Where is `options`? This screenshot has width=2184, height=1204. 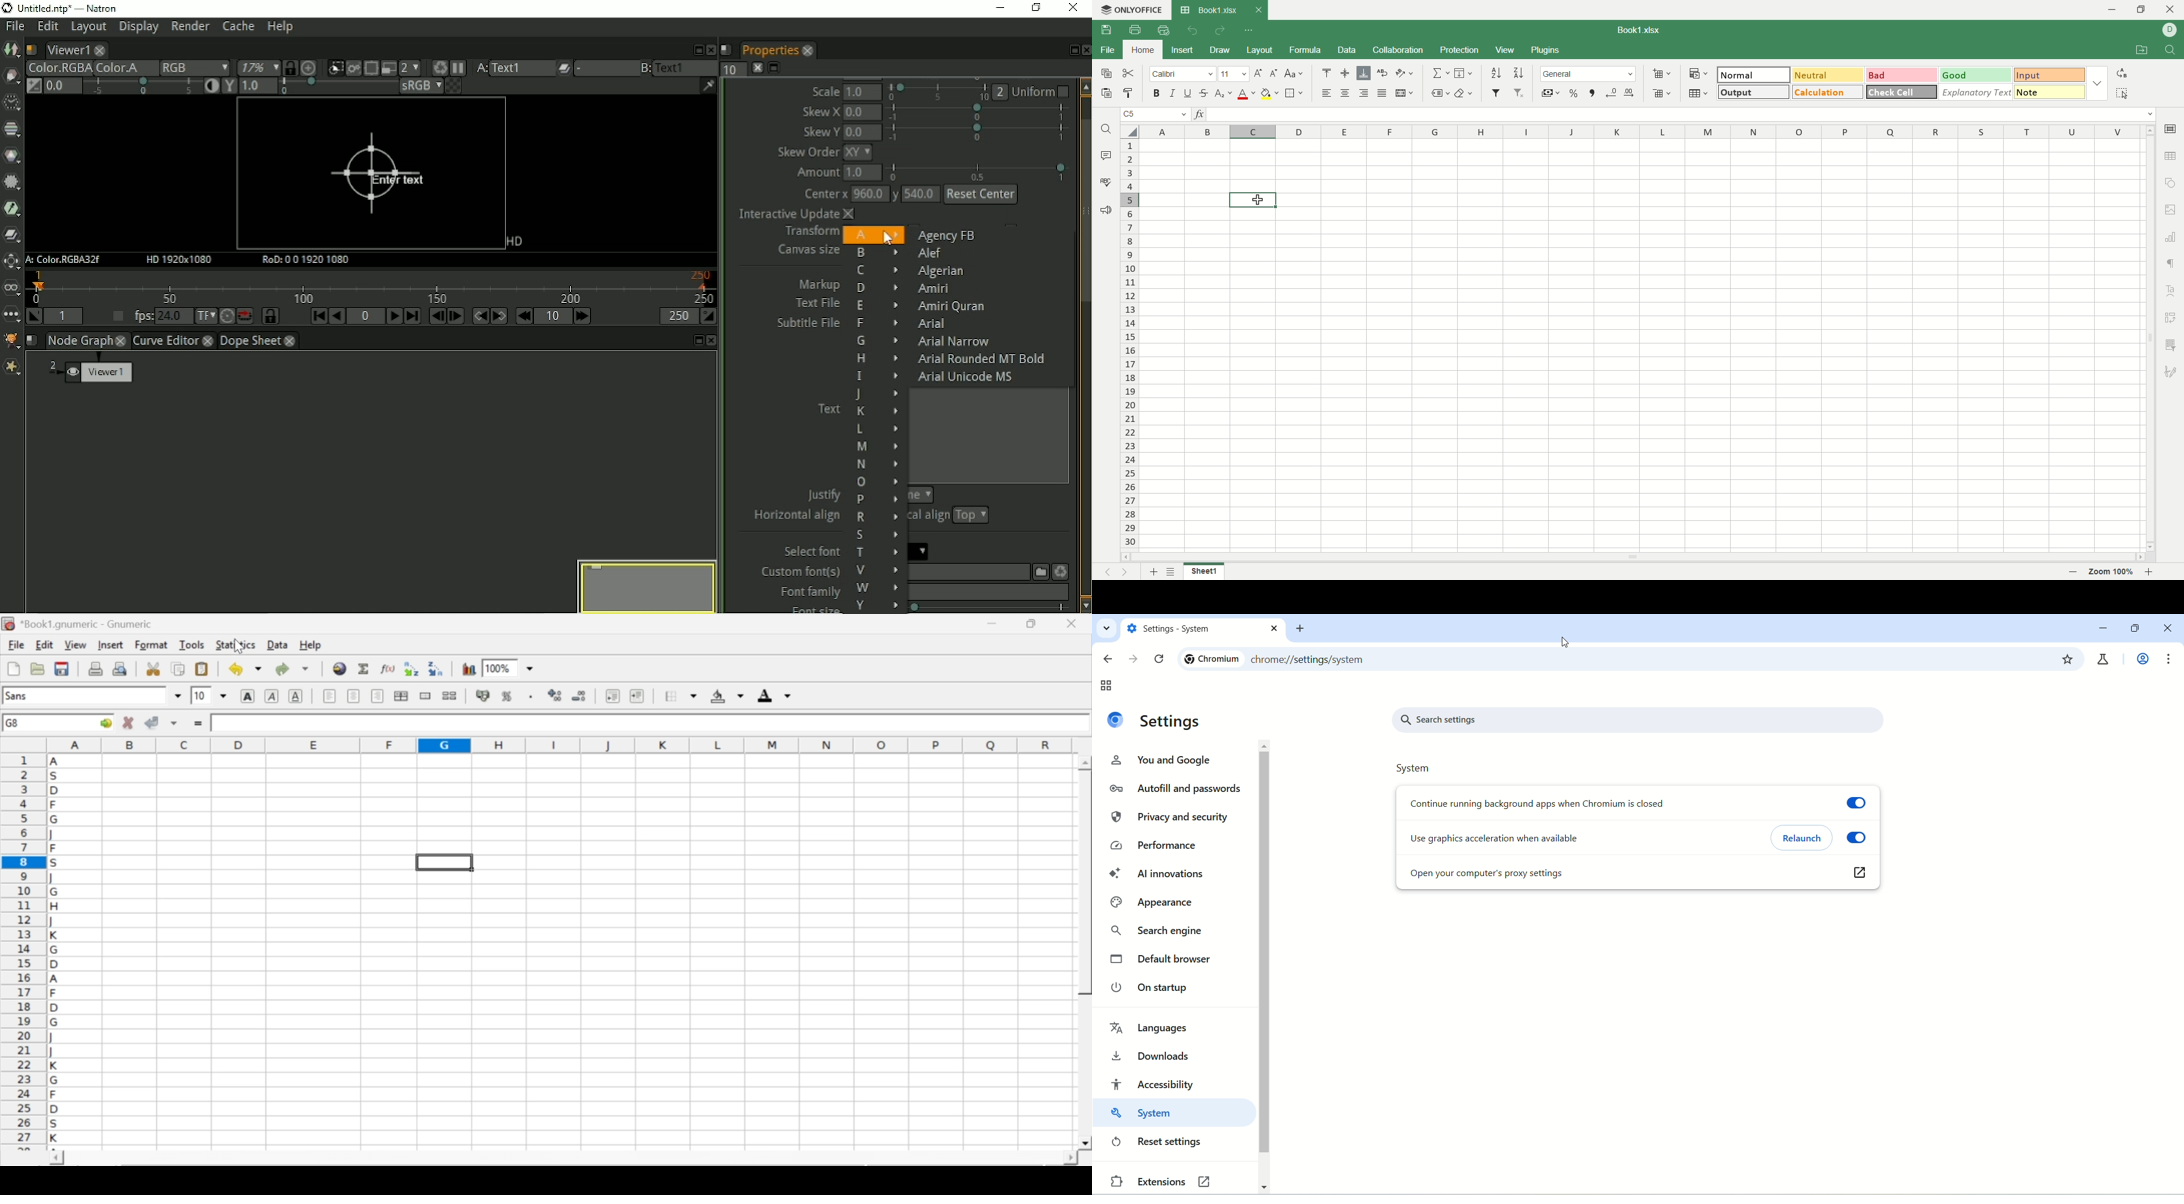 options is located at coordinates (2099, 81).